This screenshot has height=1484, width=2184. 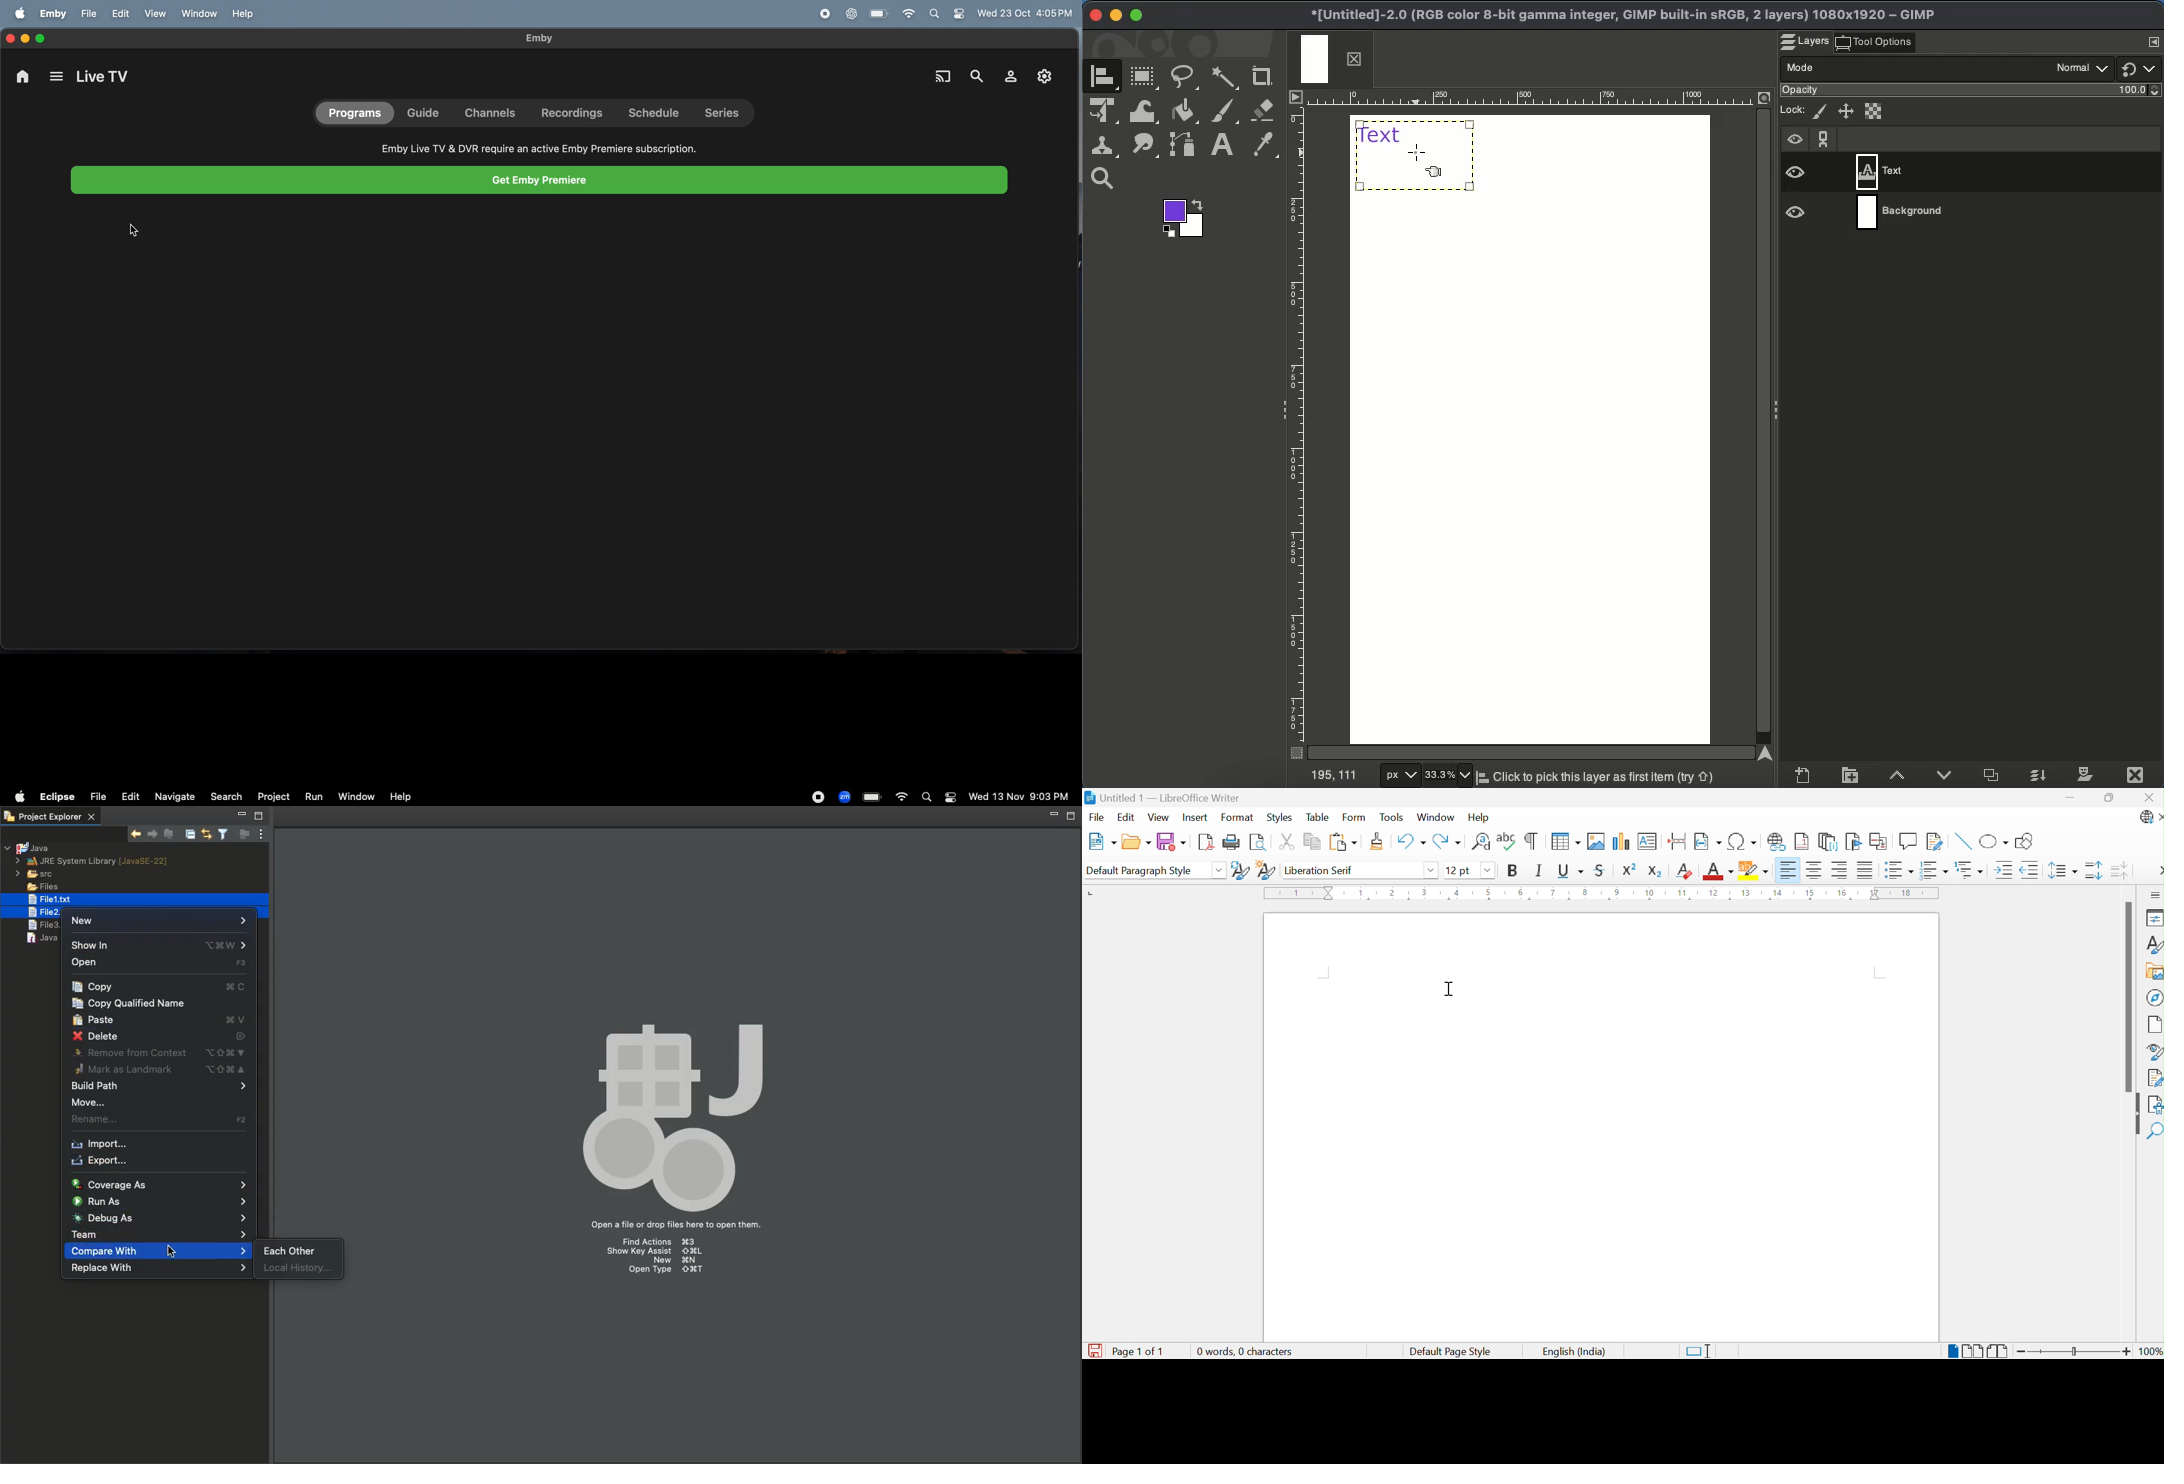 I want to click on Decrease Indent, so click(x=2030, y=870).